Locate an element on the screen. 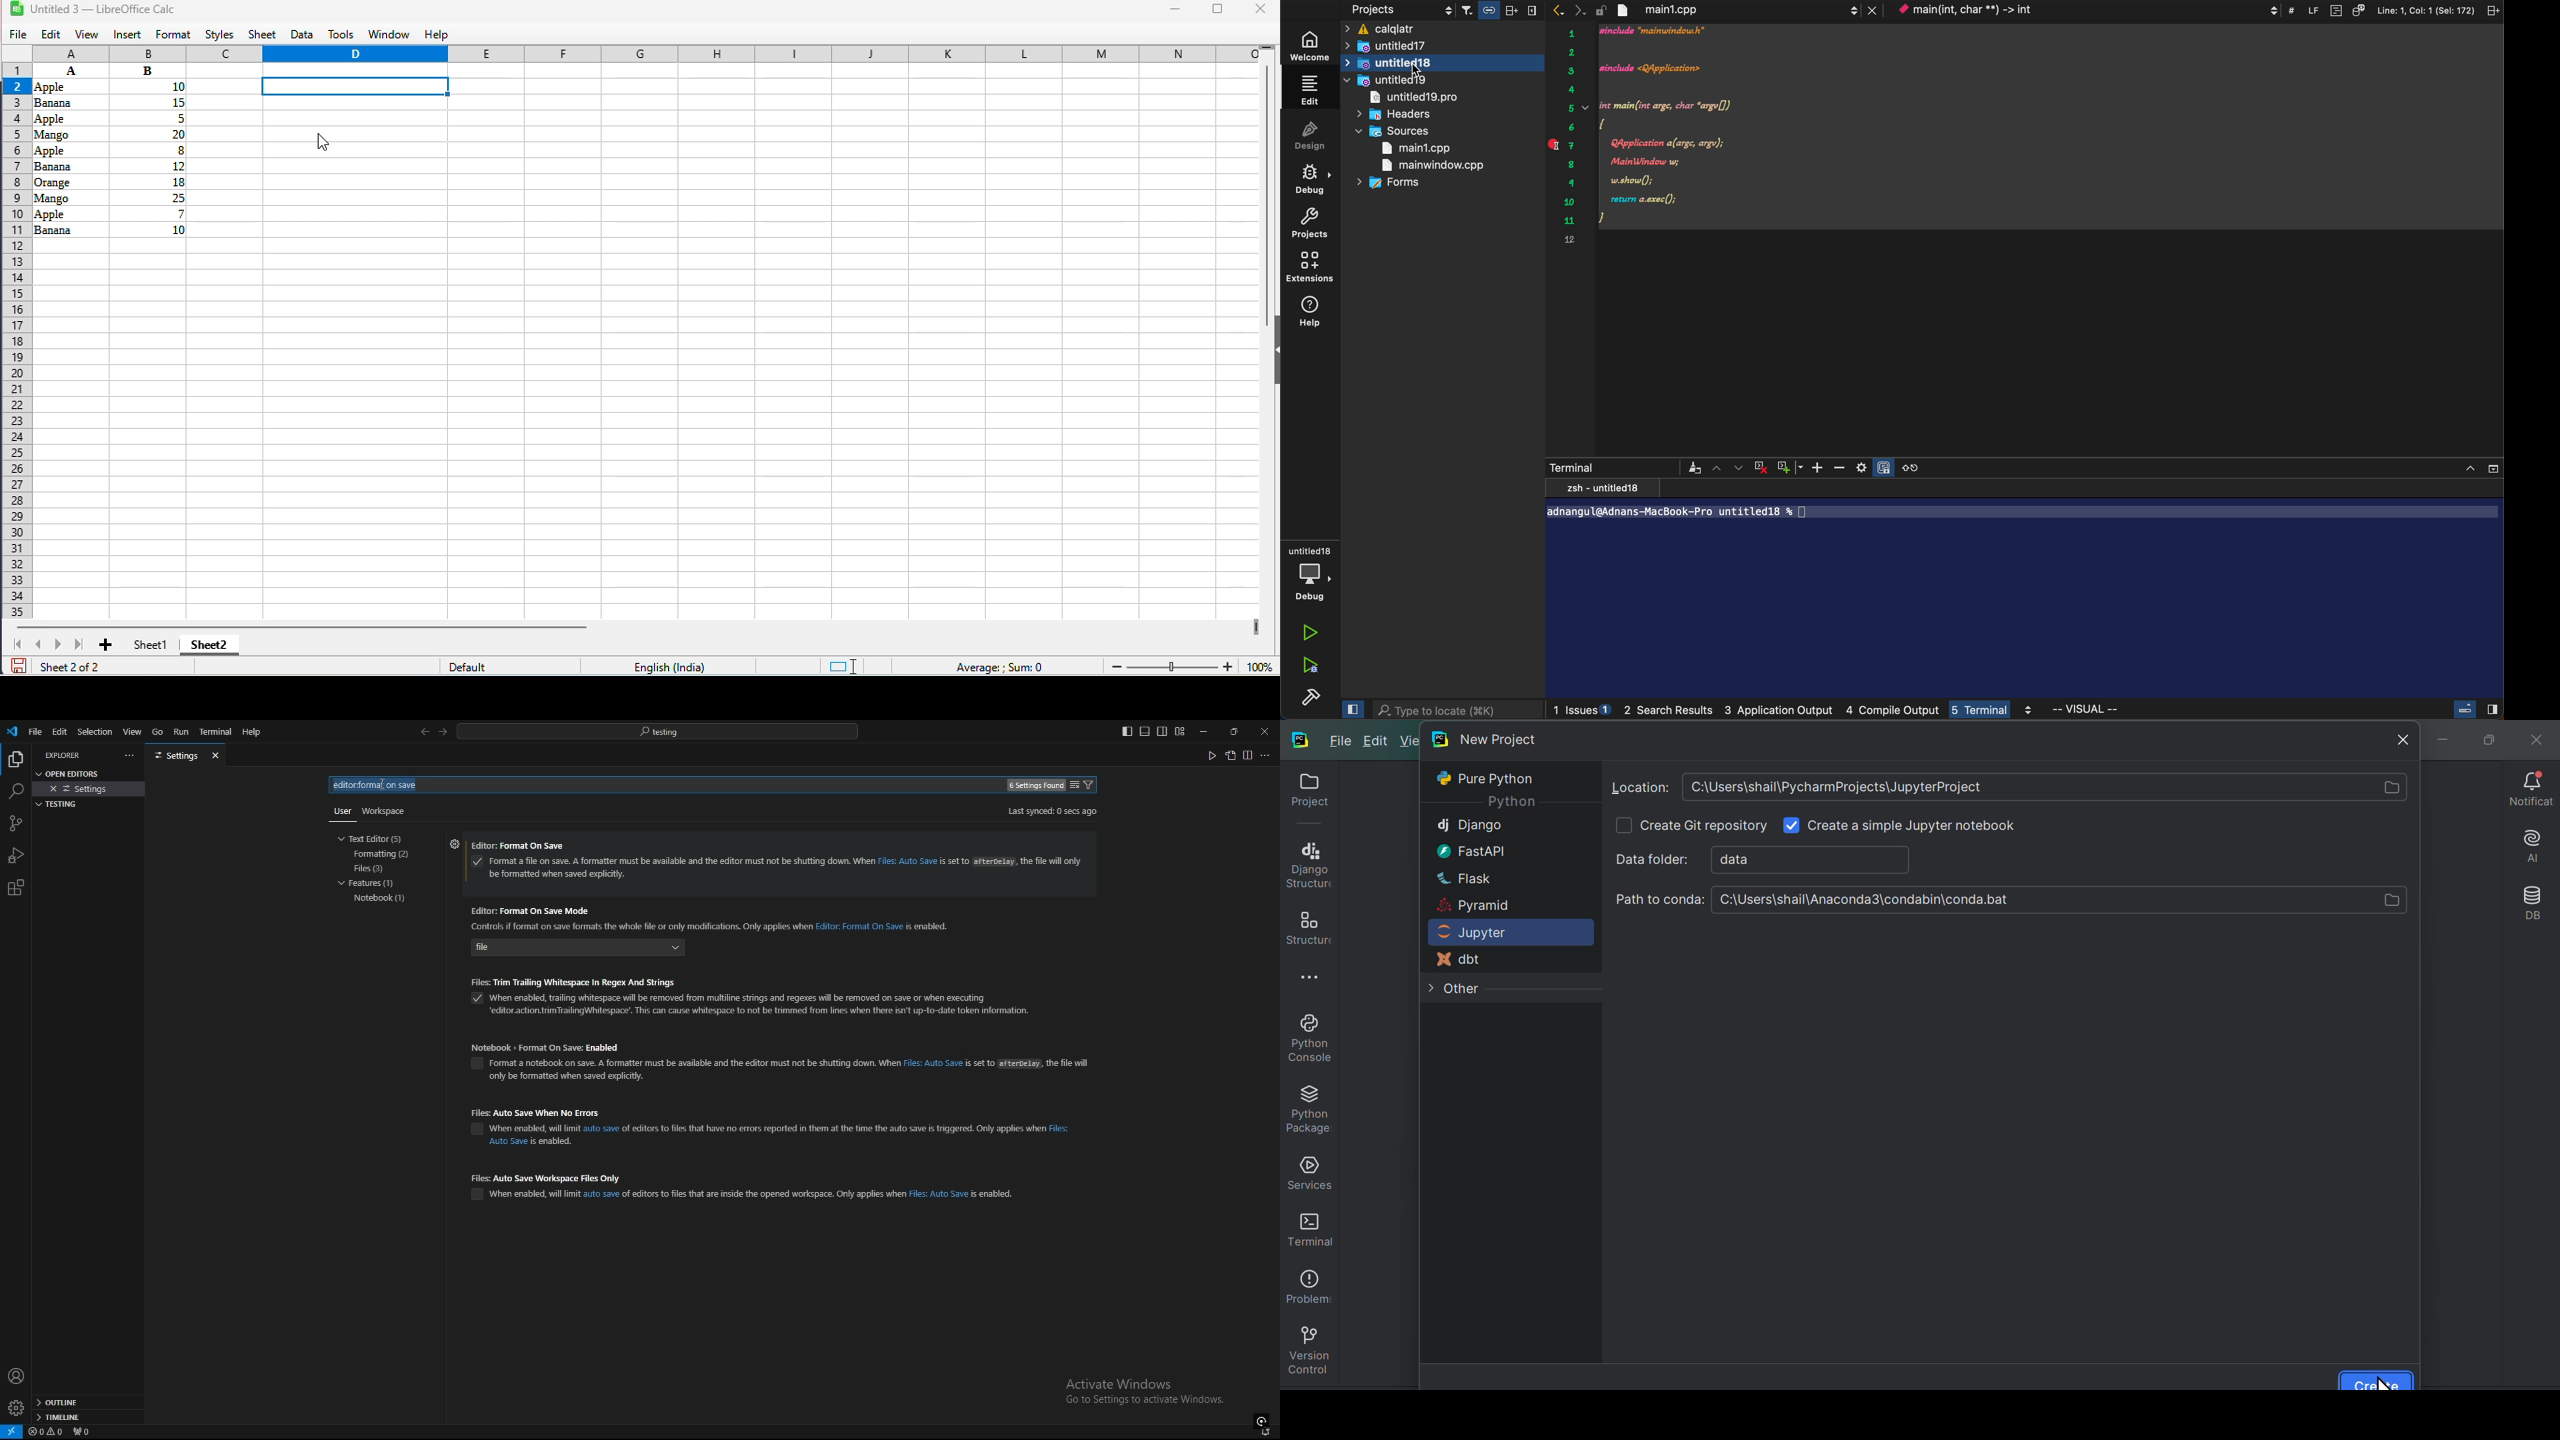 The image size is (2576, 1456). open settings is located at coordinates (74, 772).